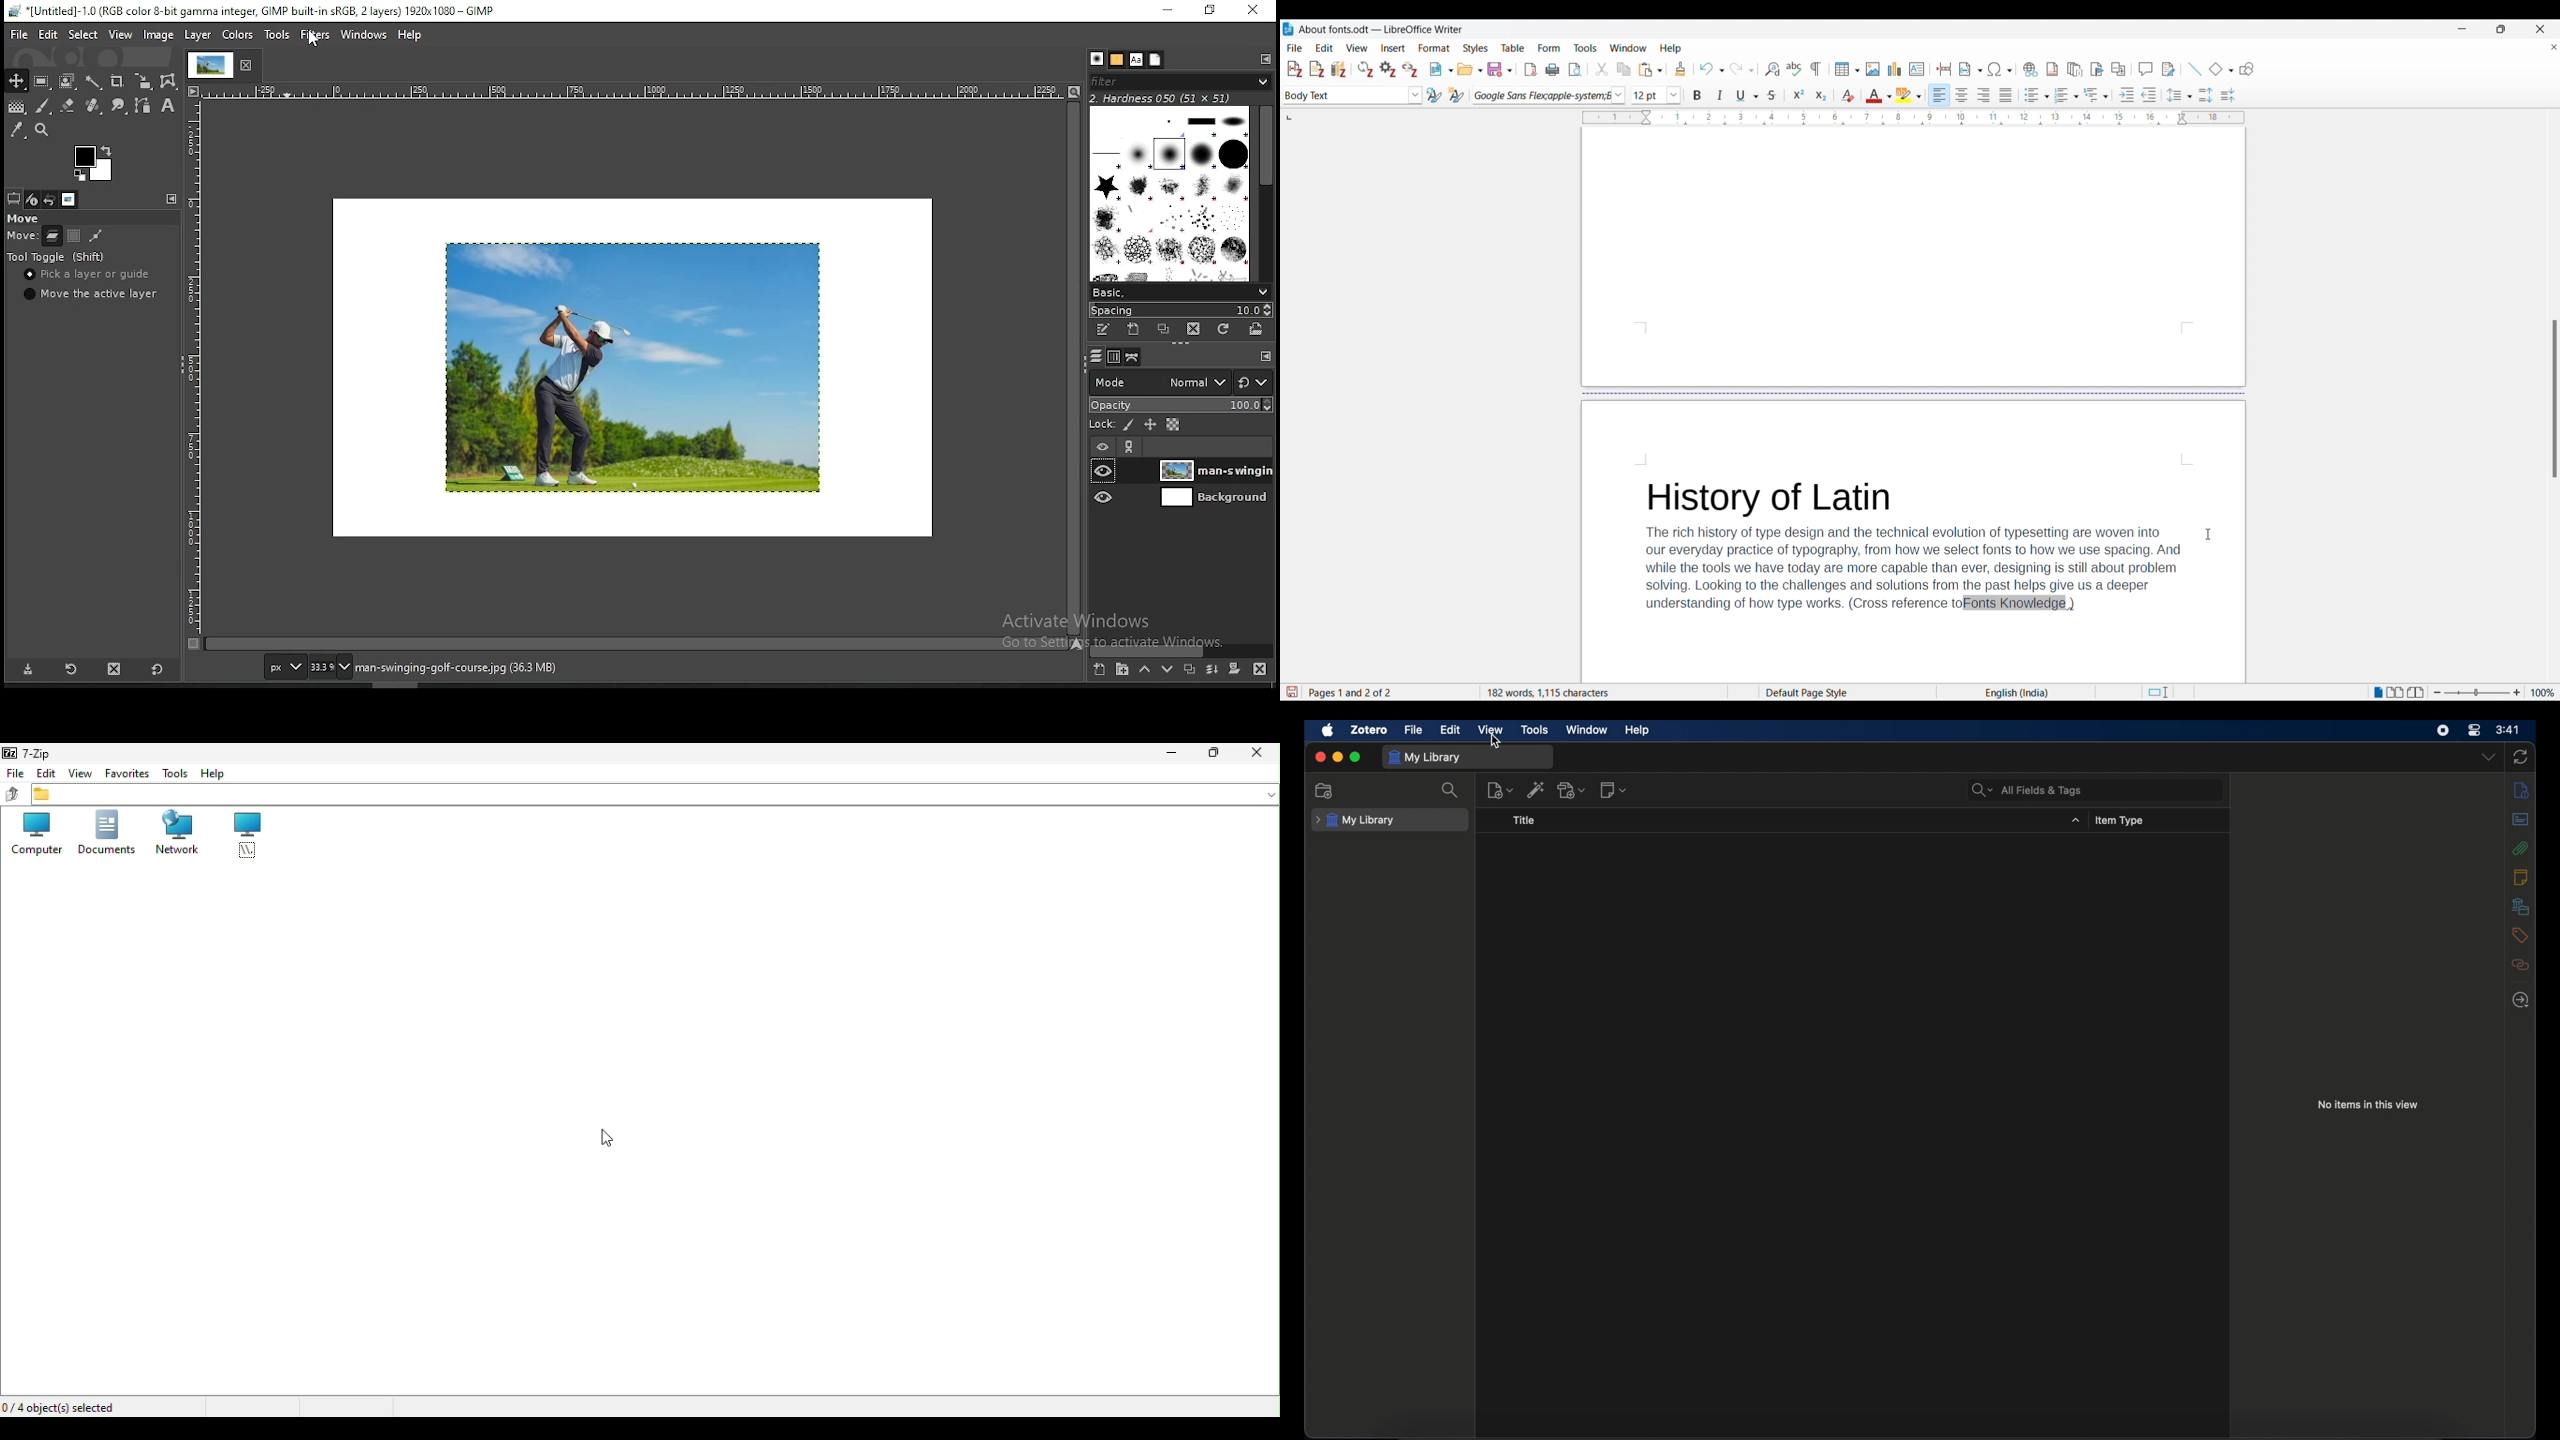  I want to click on Cut, so click(1602, 69).